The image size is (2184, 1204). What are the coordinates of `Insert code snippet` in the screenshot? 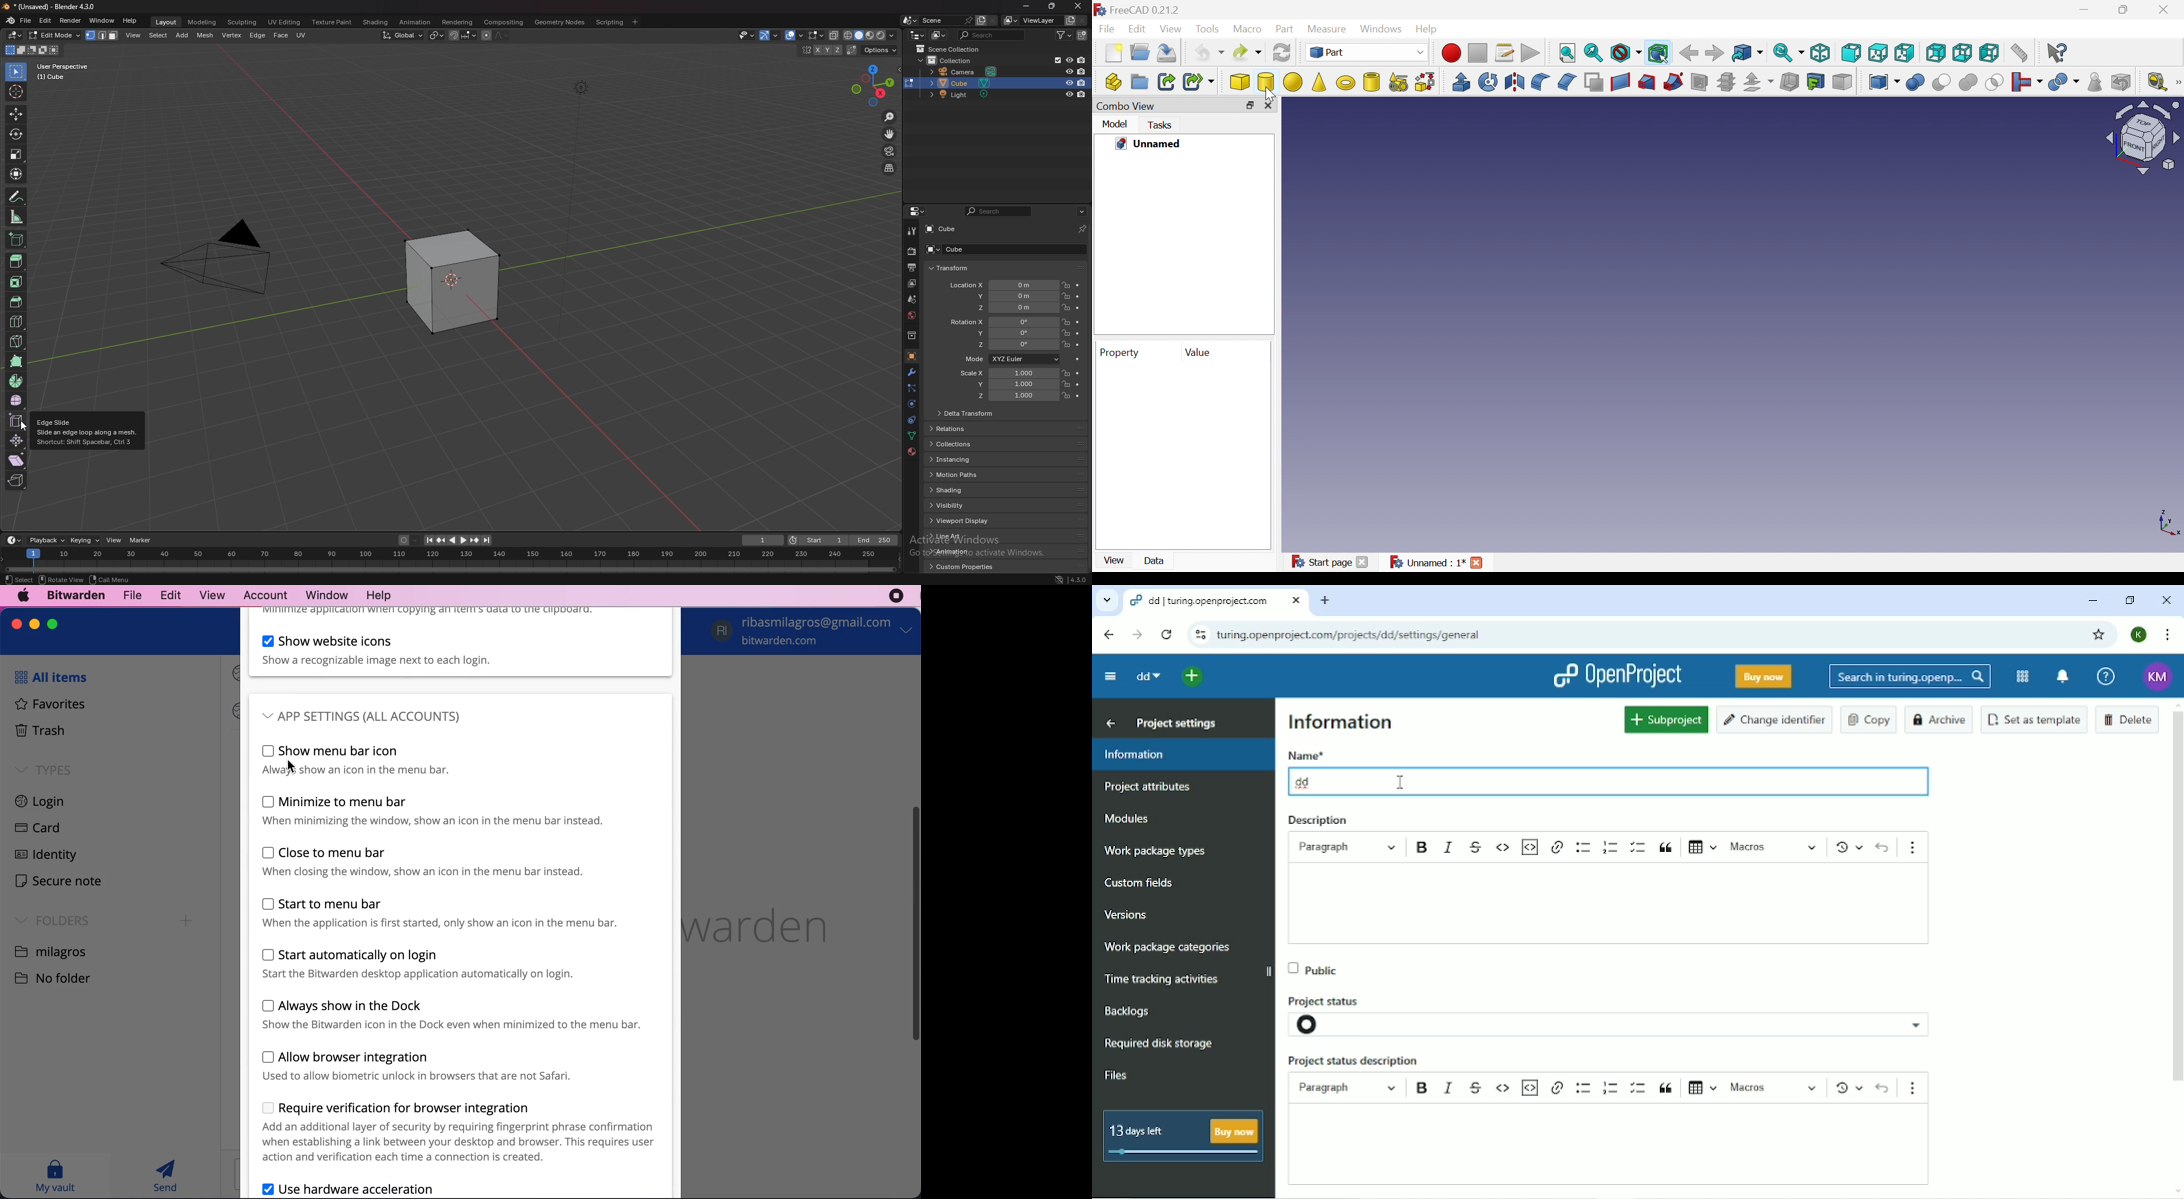 It's located at (1530, 847).